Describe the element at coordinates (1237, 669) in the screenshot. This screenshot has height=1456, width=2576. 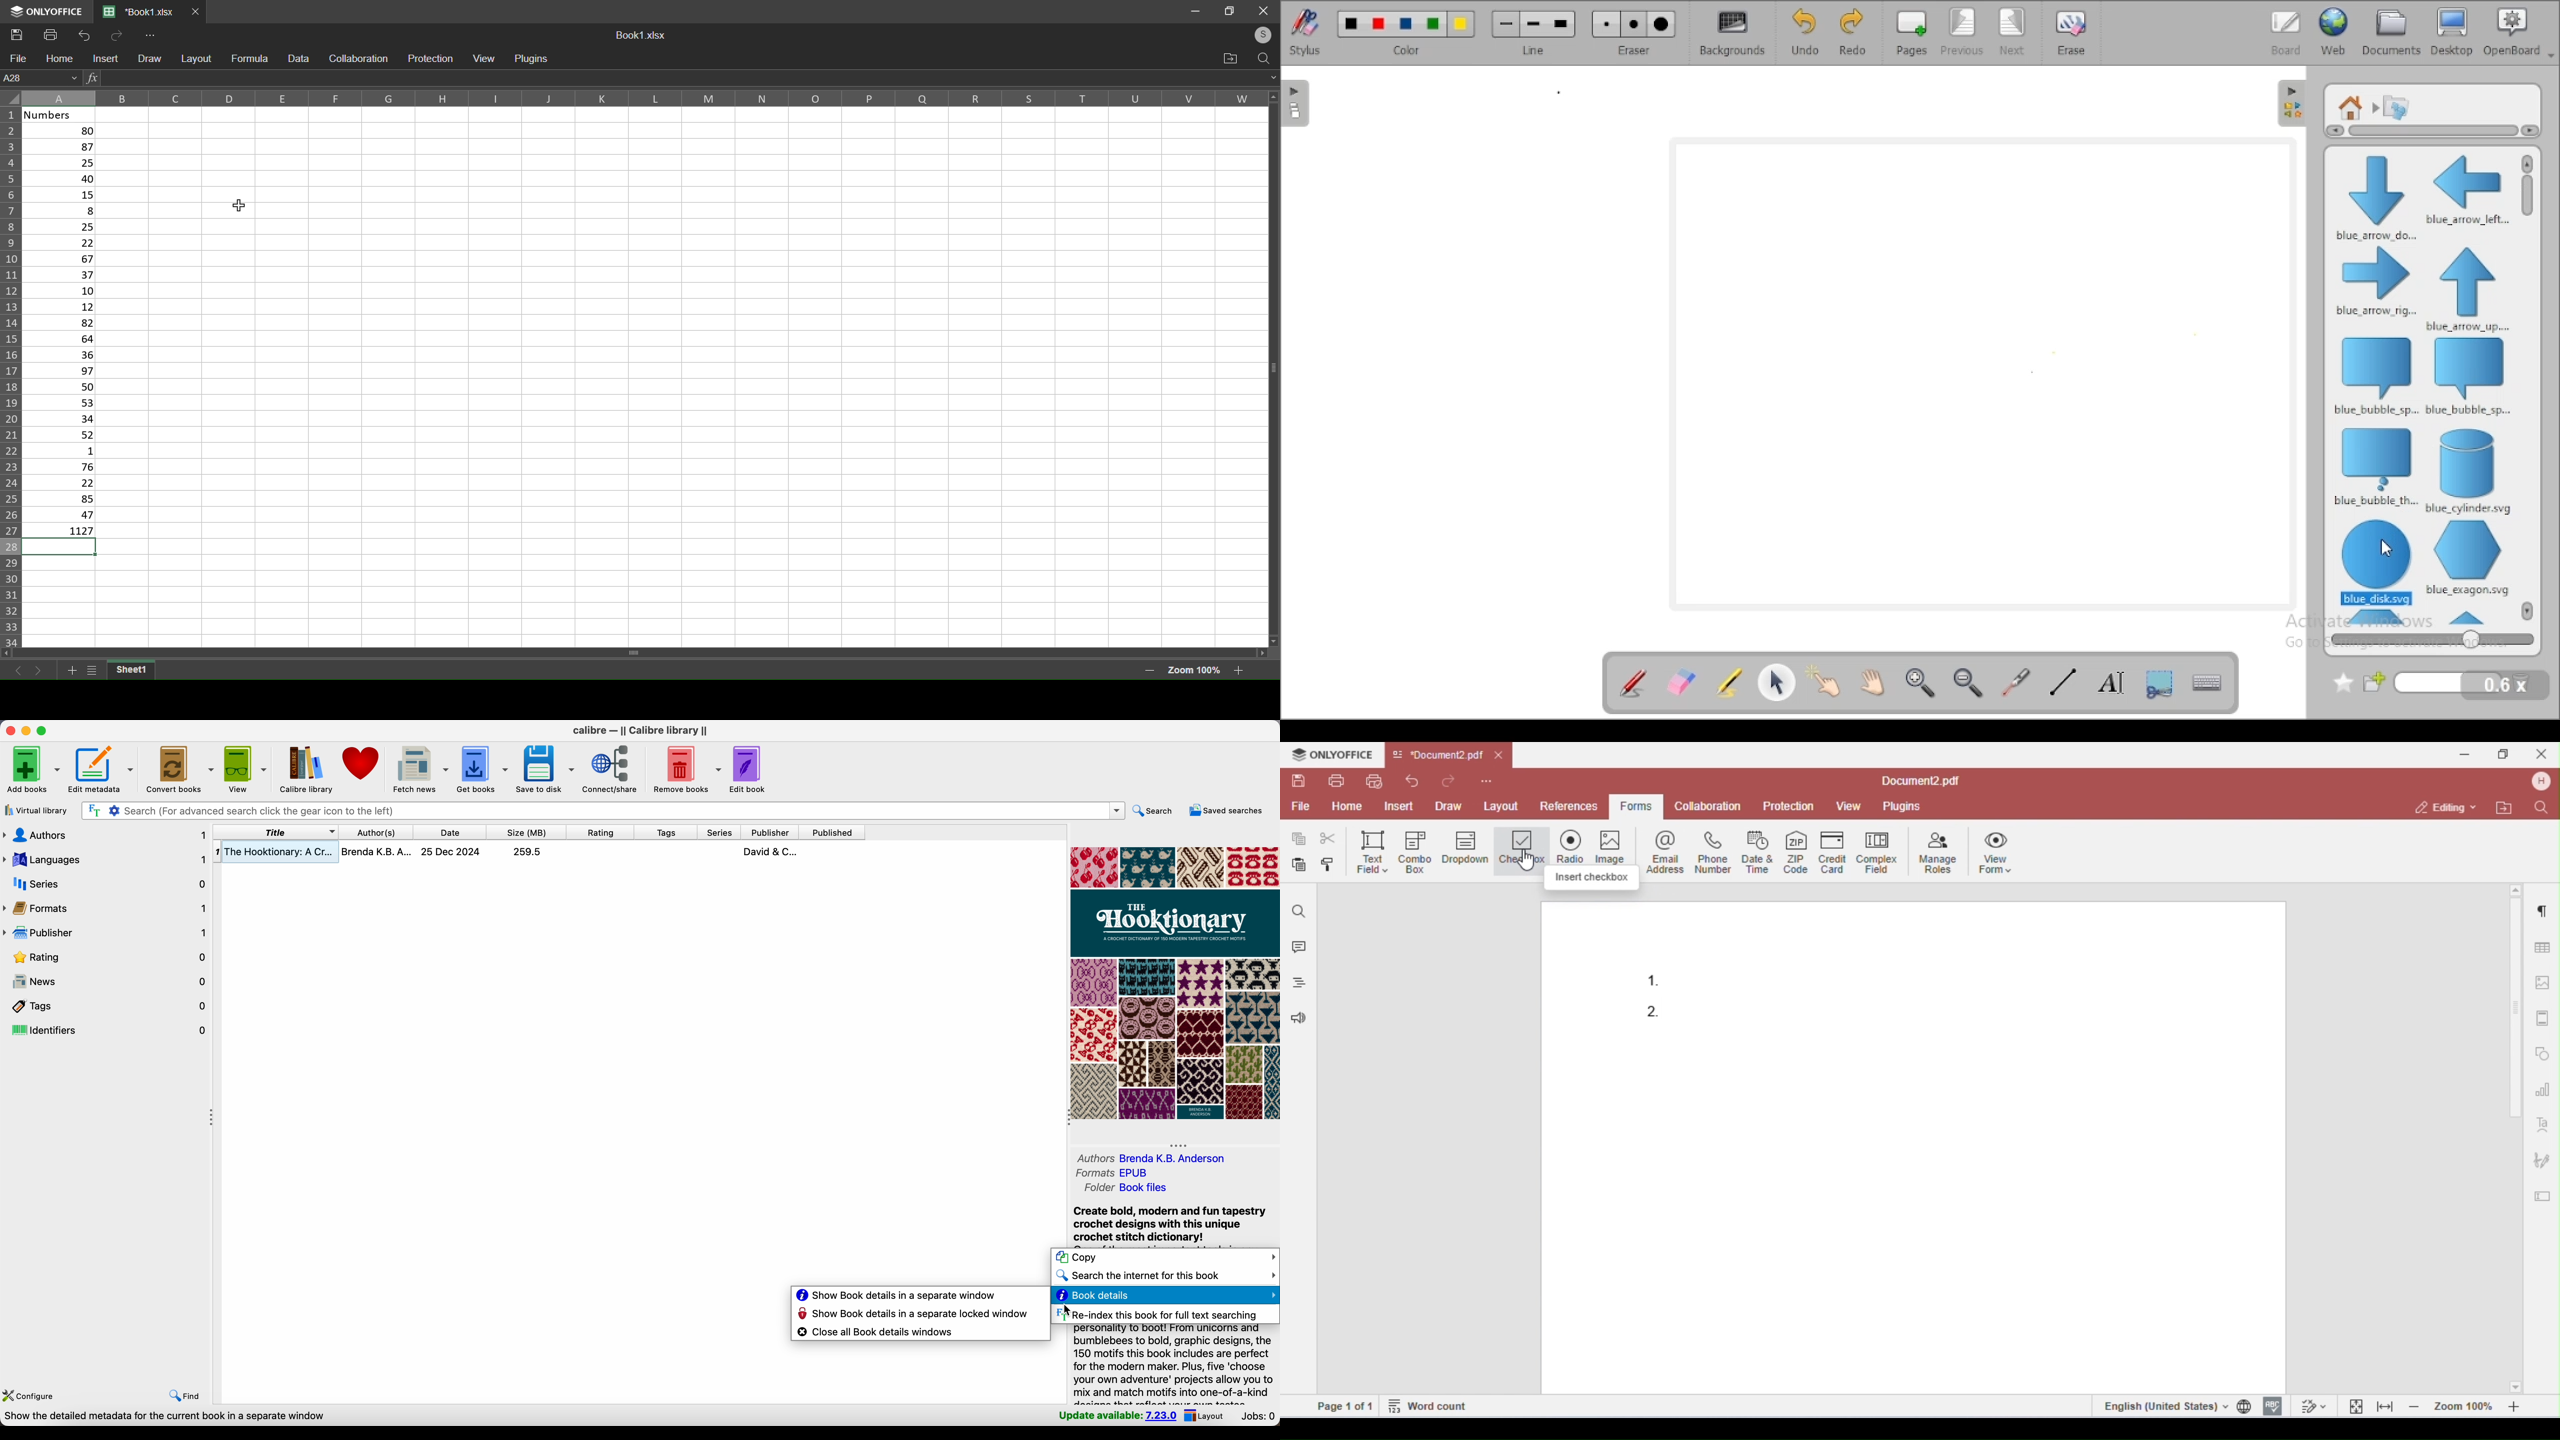
I see `zoom in` at that location.